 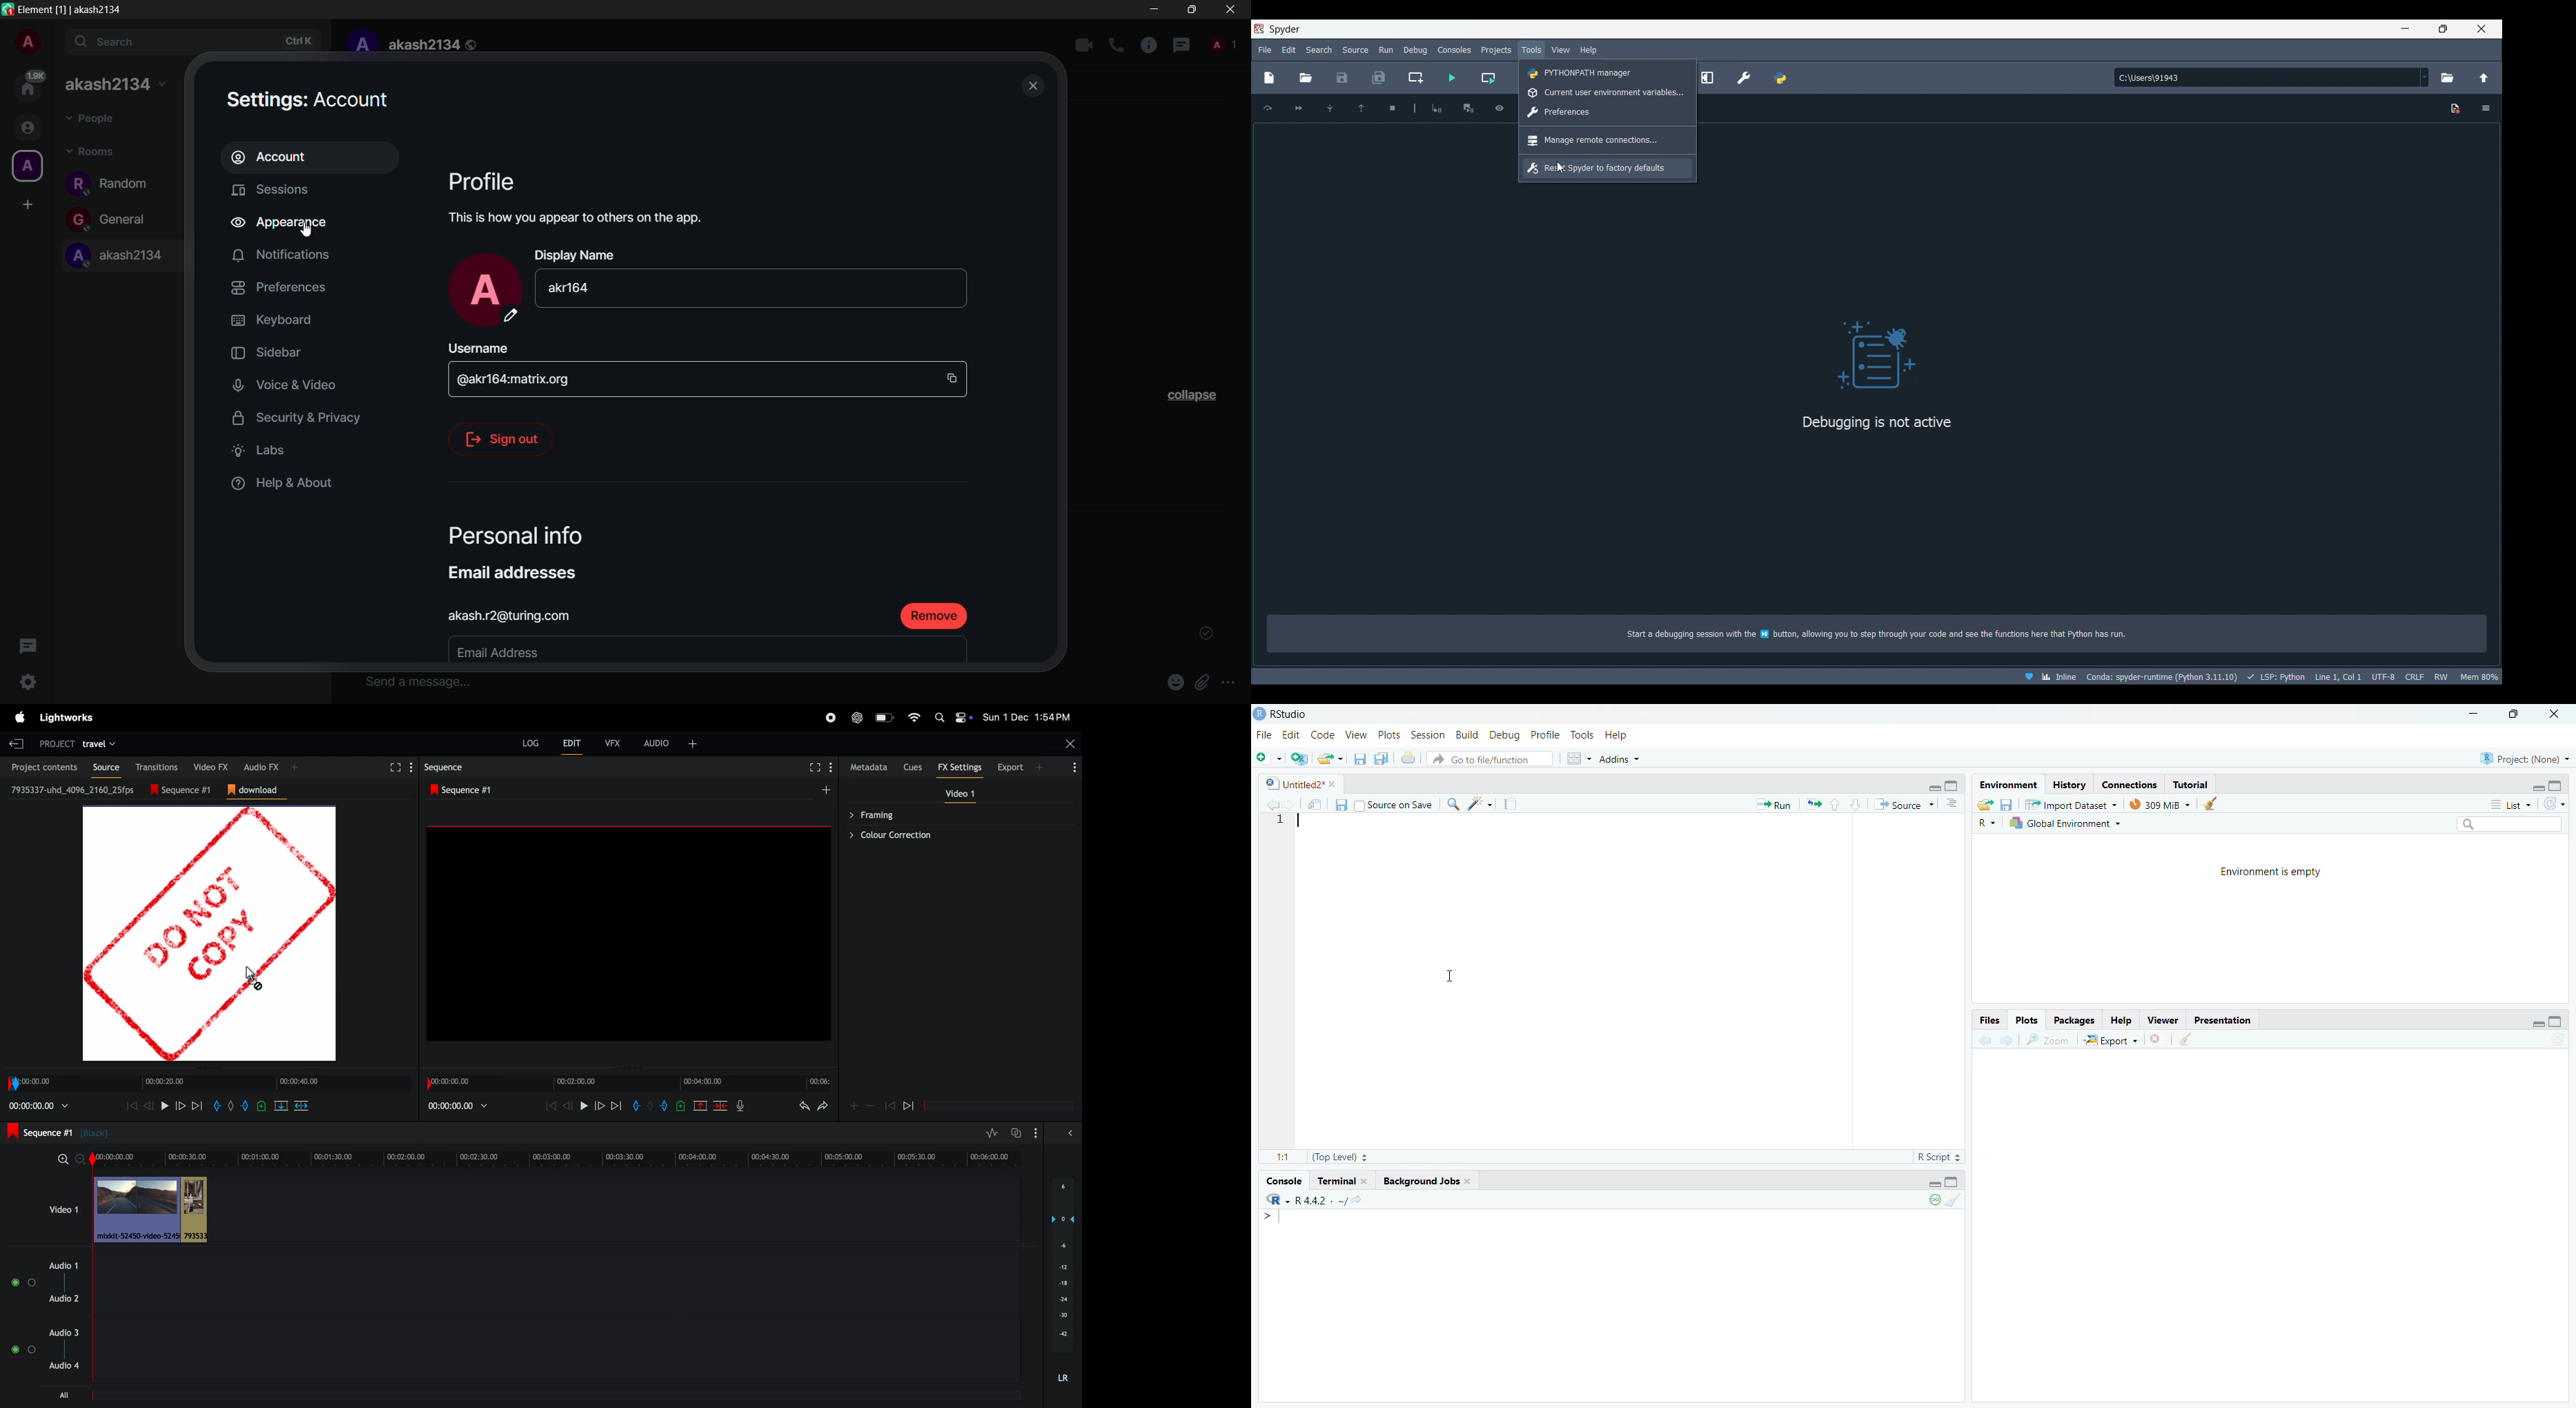 What do you see at coordinates (1560, 168) in the screenshot?
I see `cursor` at bounding box center [1560, 168].